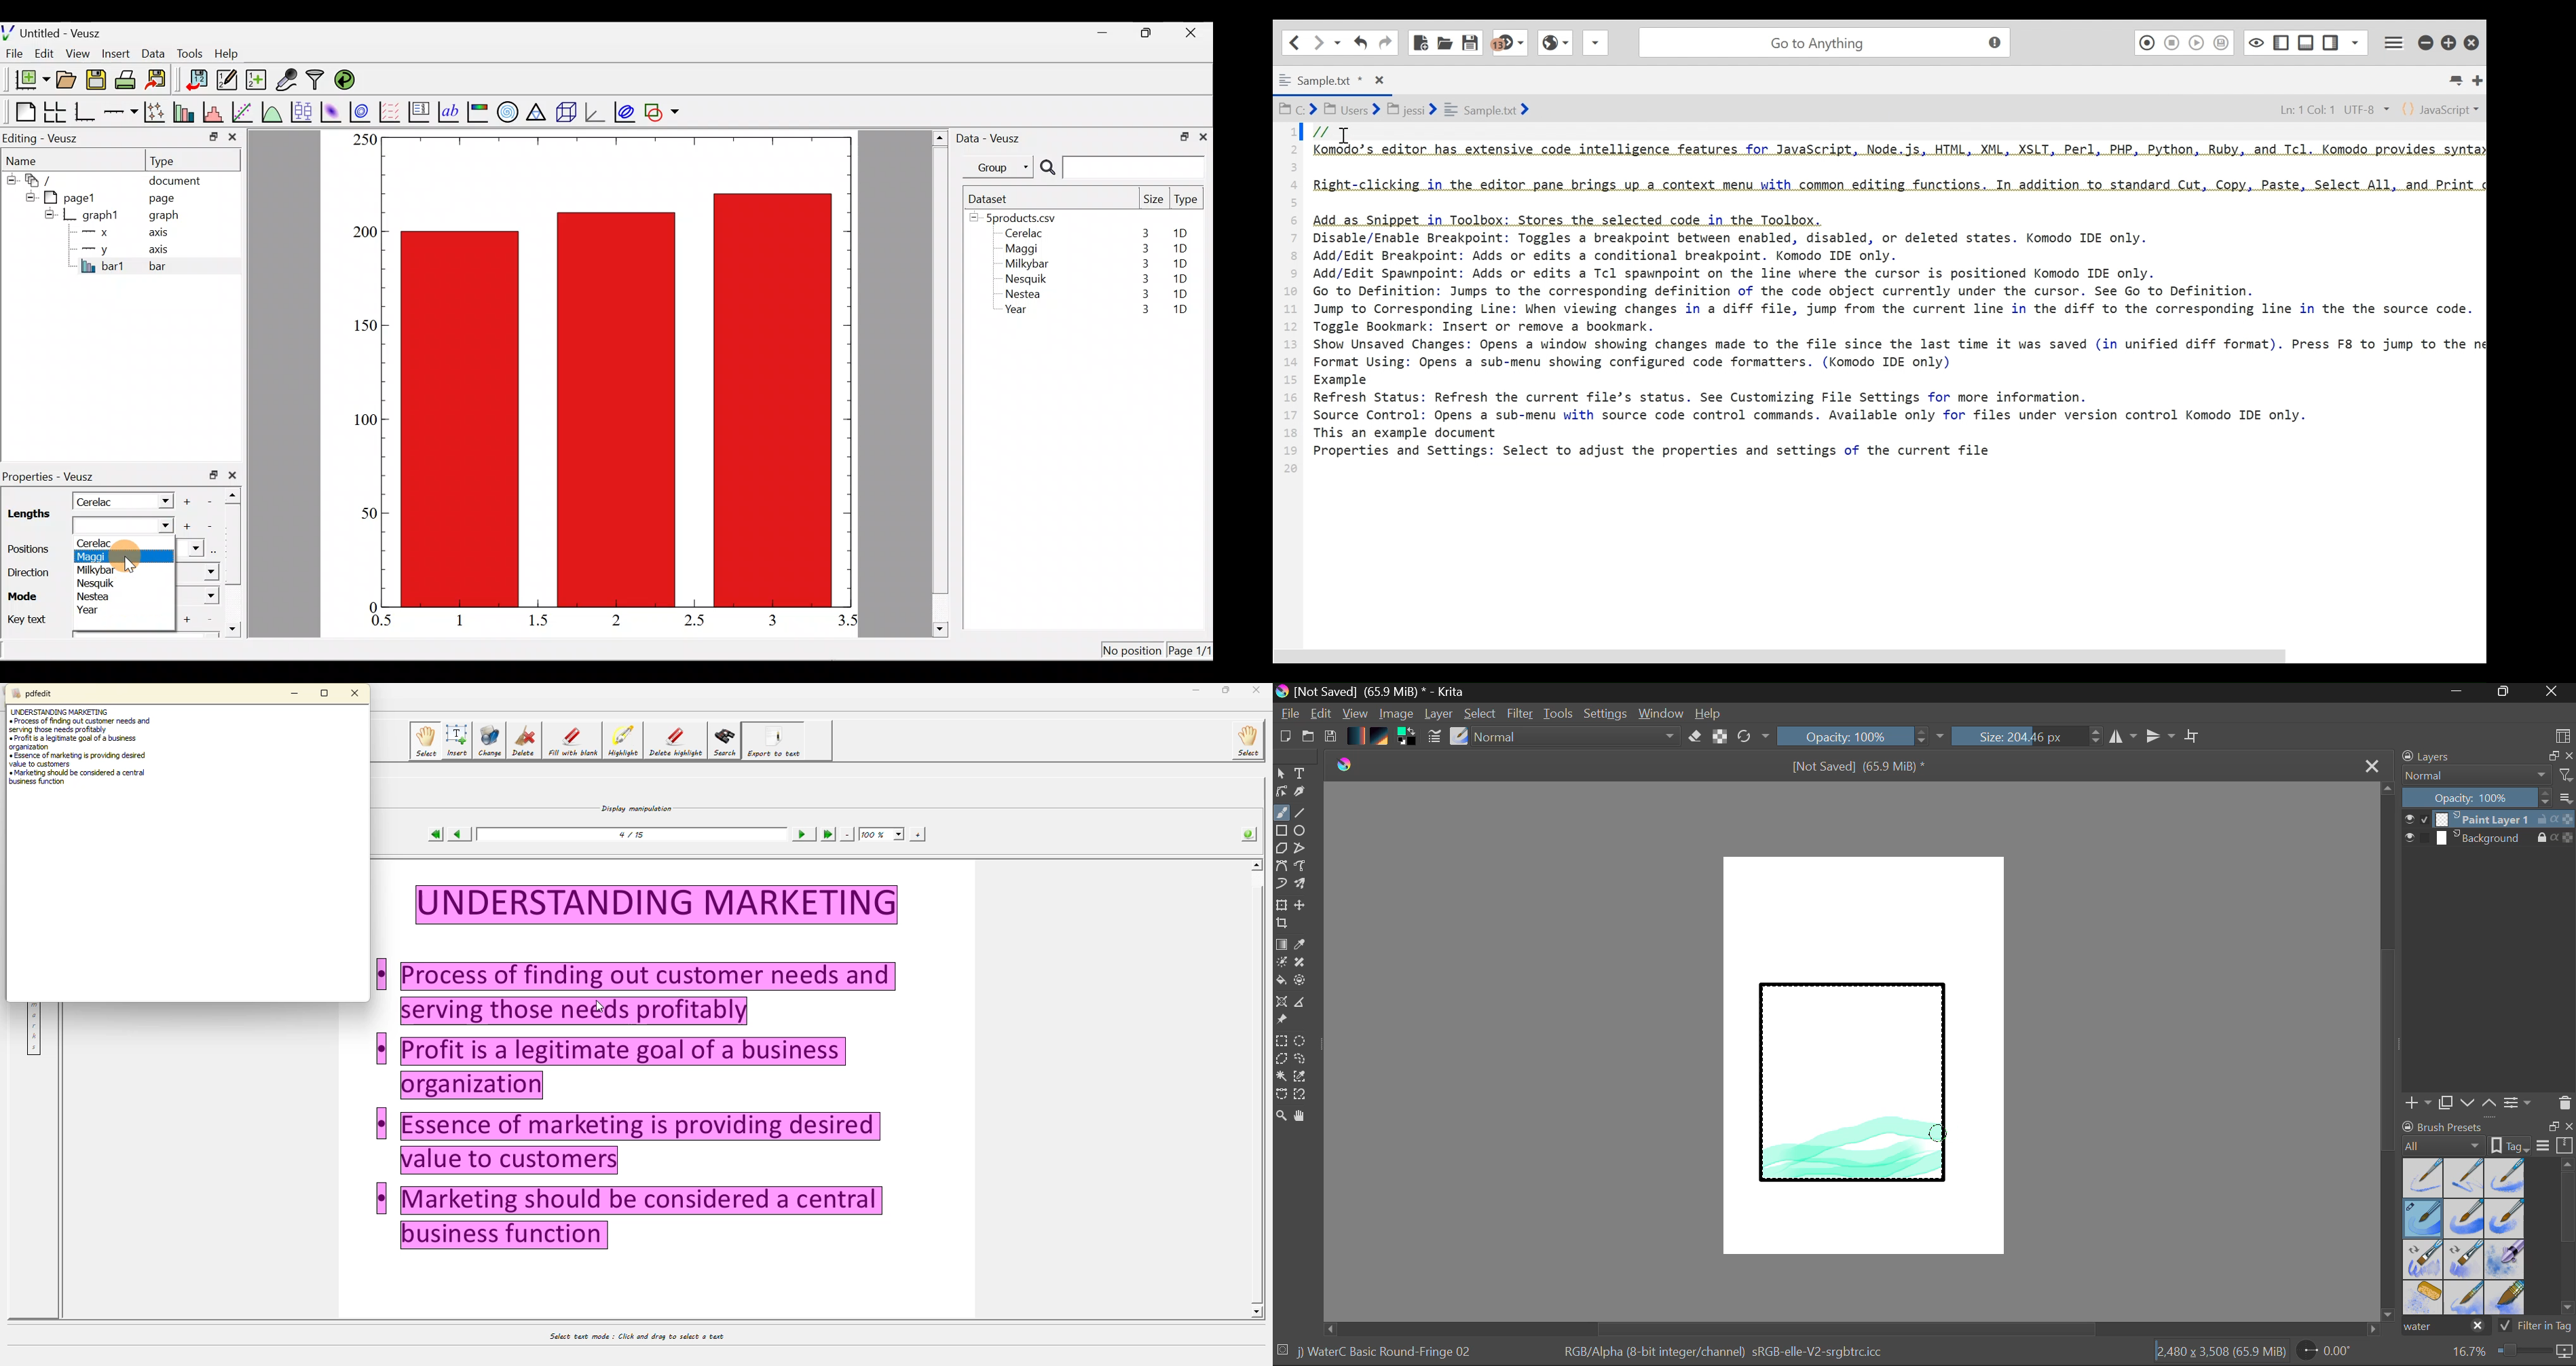  I want to click on Brush Settings, so click(1433, 737).